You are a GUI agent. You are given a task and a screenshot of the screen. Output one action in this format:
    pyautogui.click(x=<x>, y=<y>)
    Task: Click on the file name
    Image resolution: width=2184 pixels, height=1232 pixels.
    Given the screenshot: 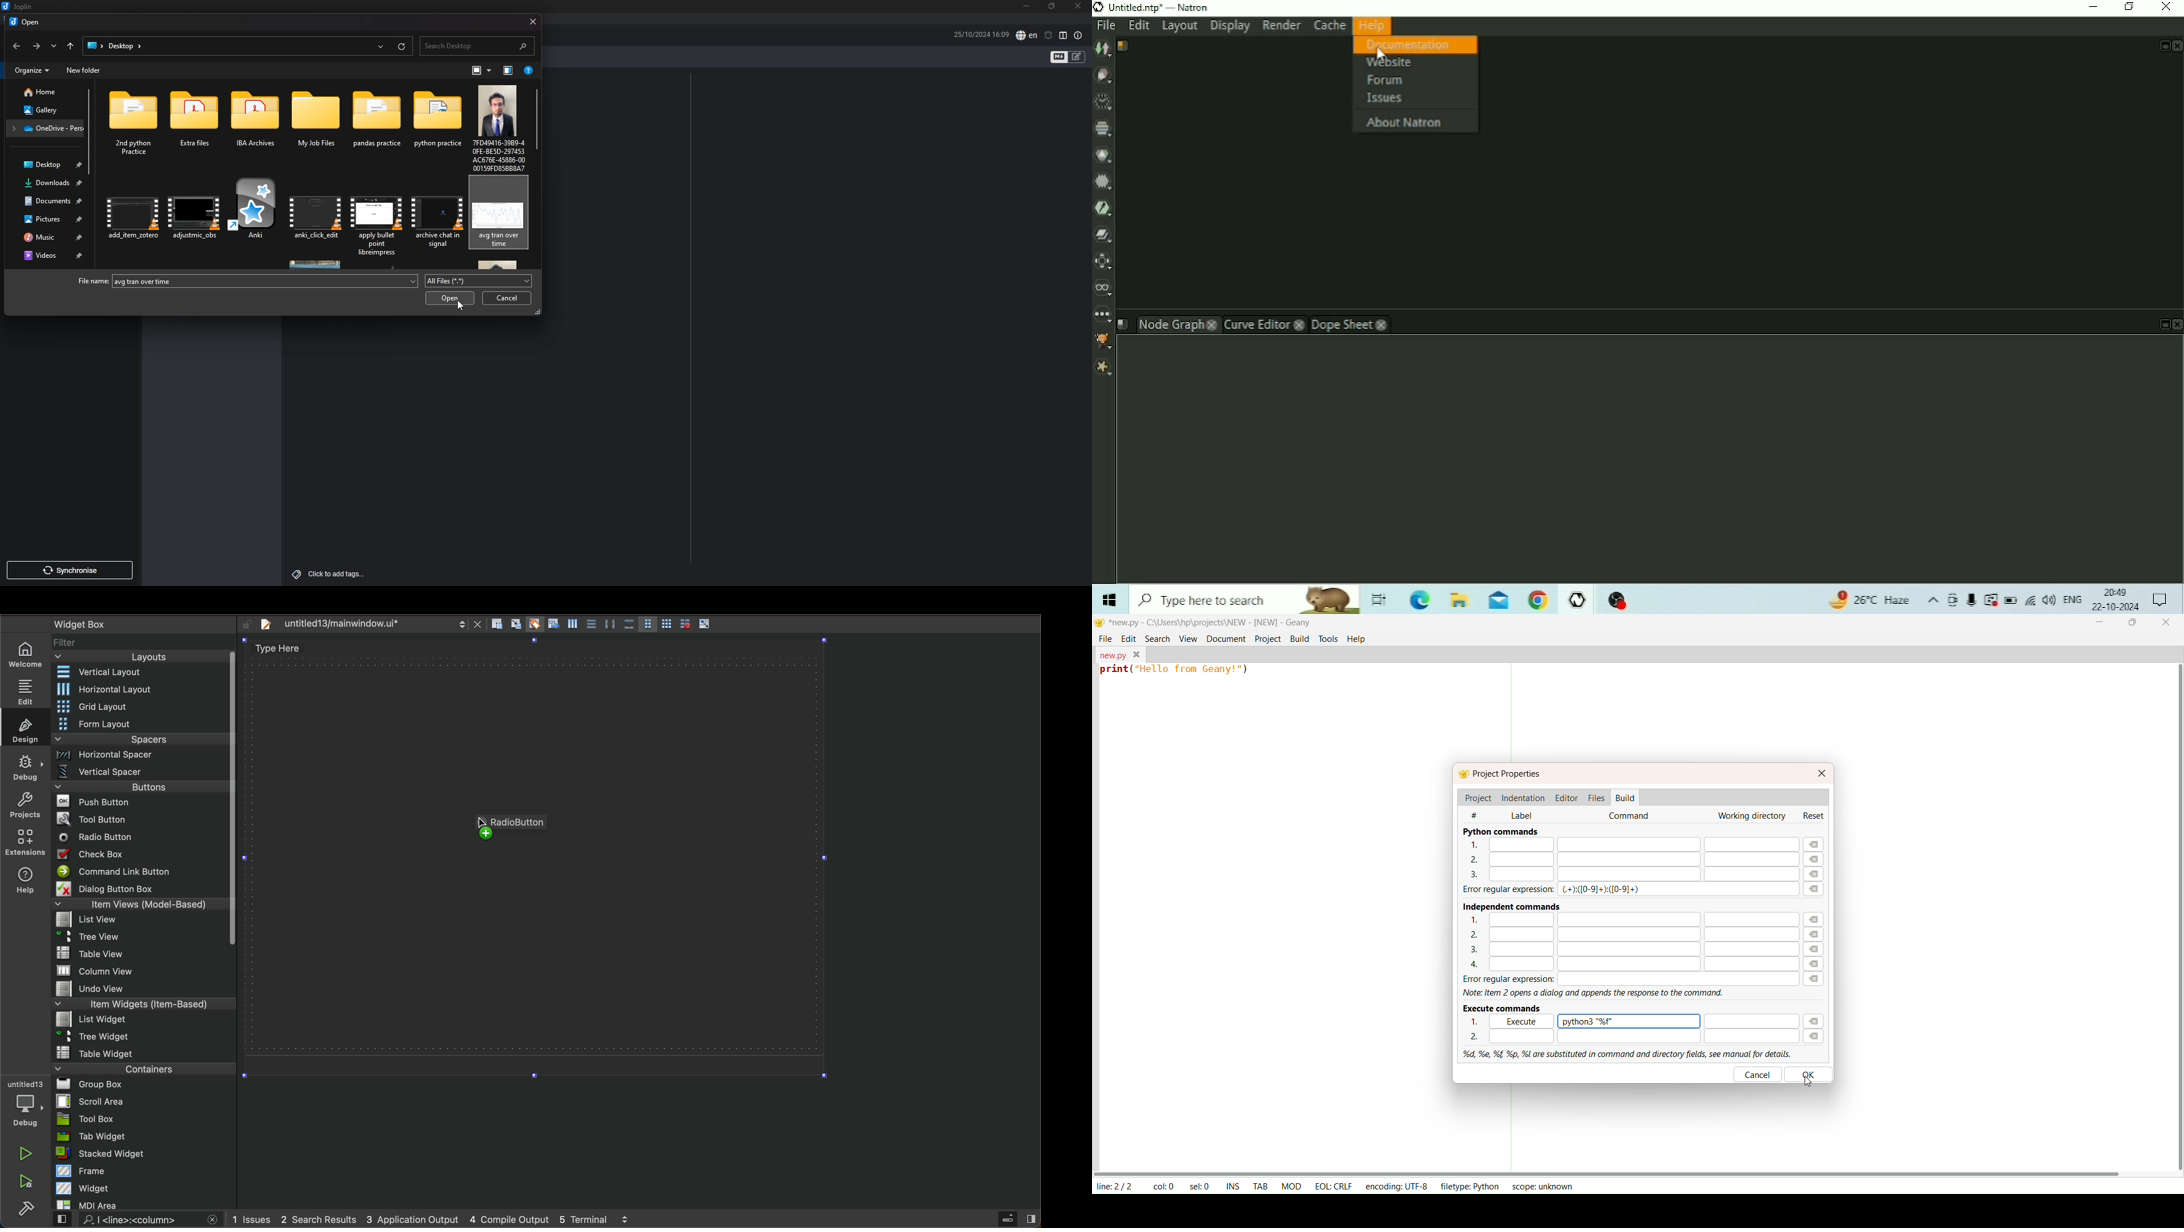 What is the action you would take?
    pyautogui.click(x=94, y=282)
    